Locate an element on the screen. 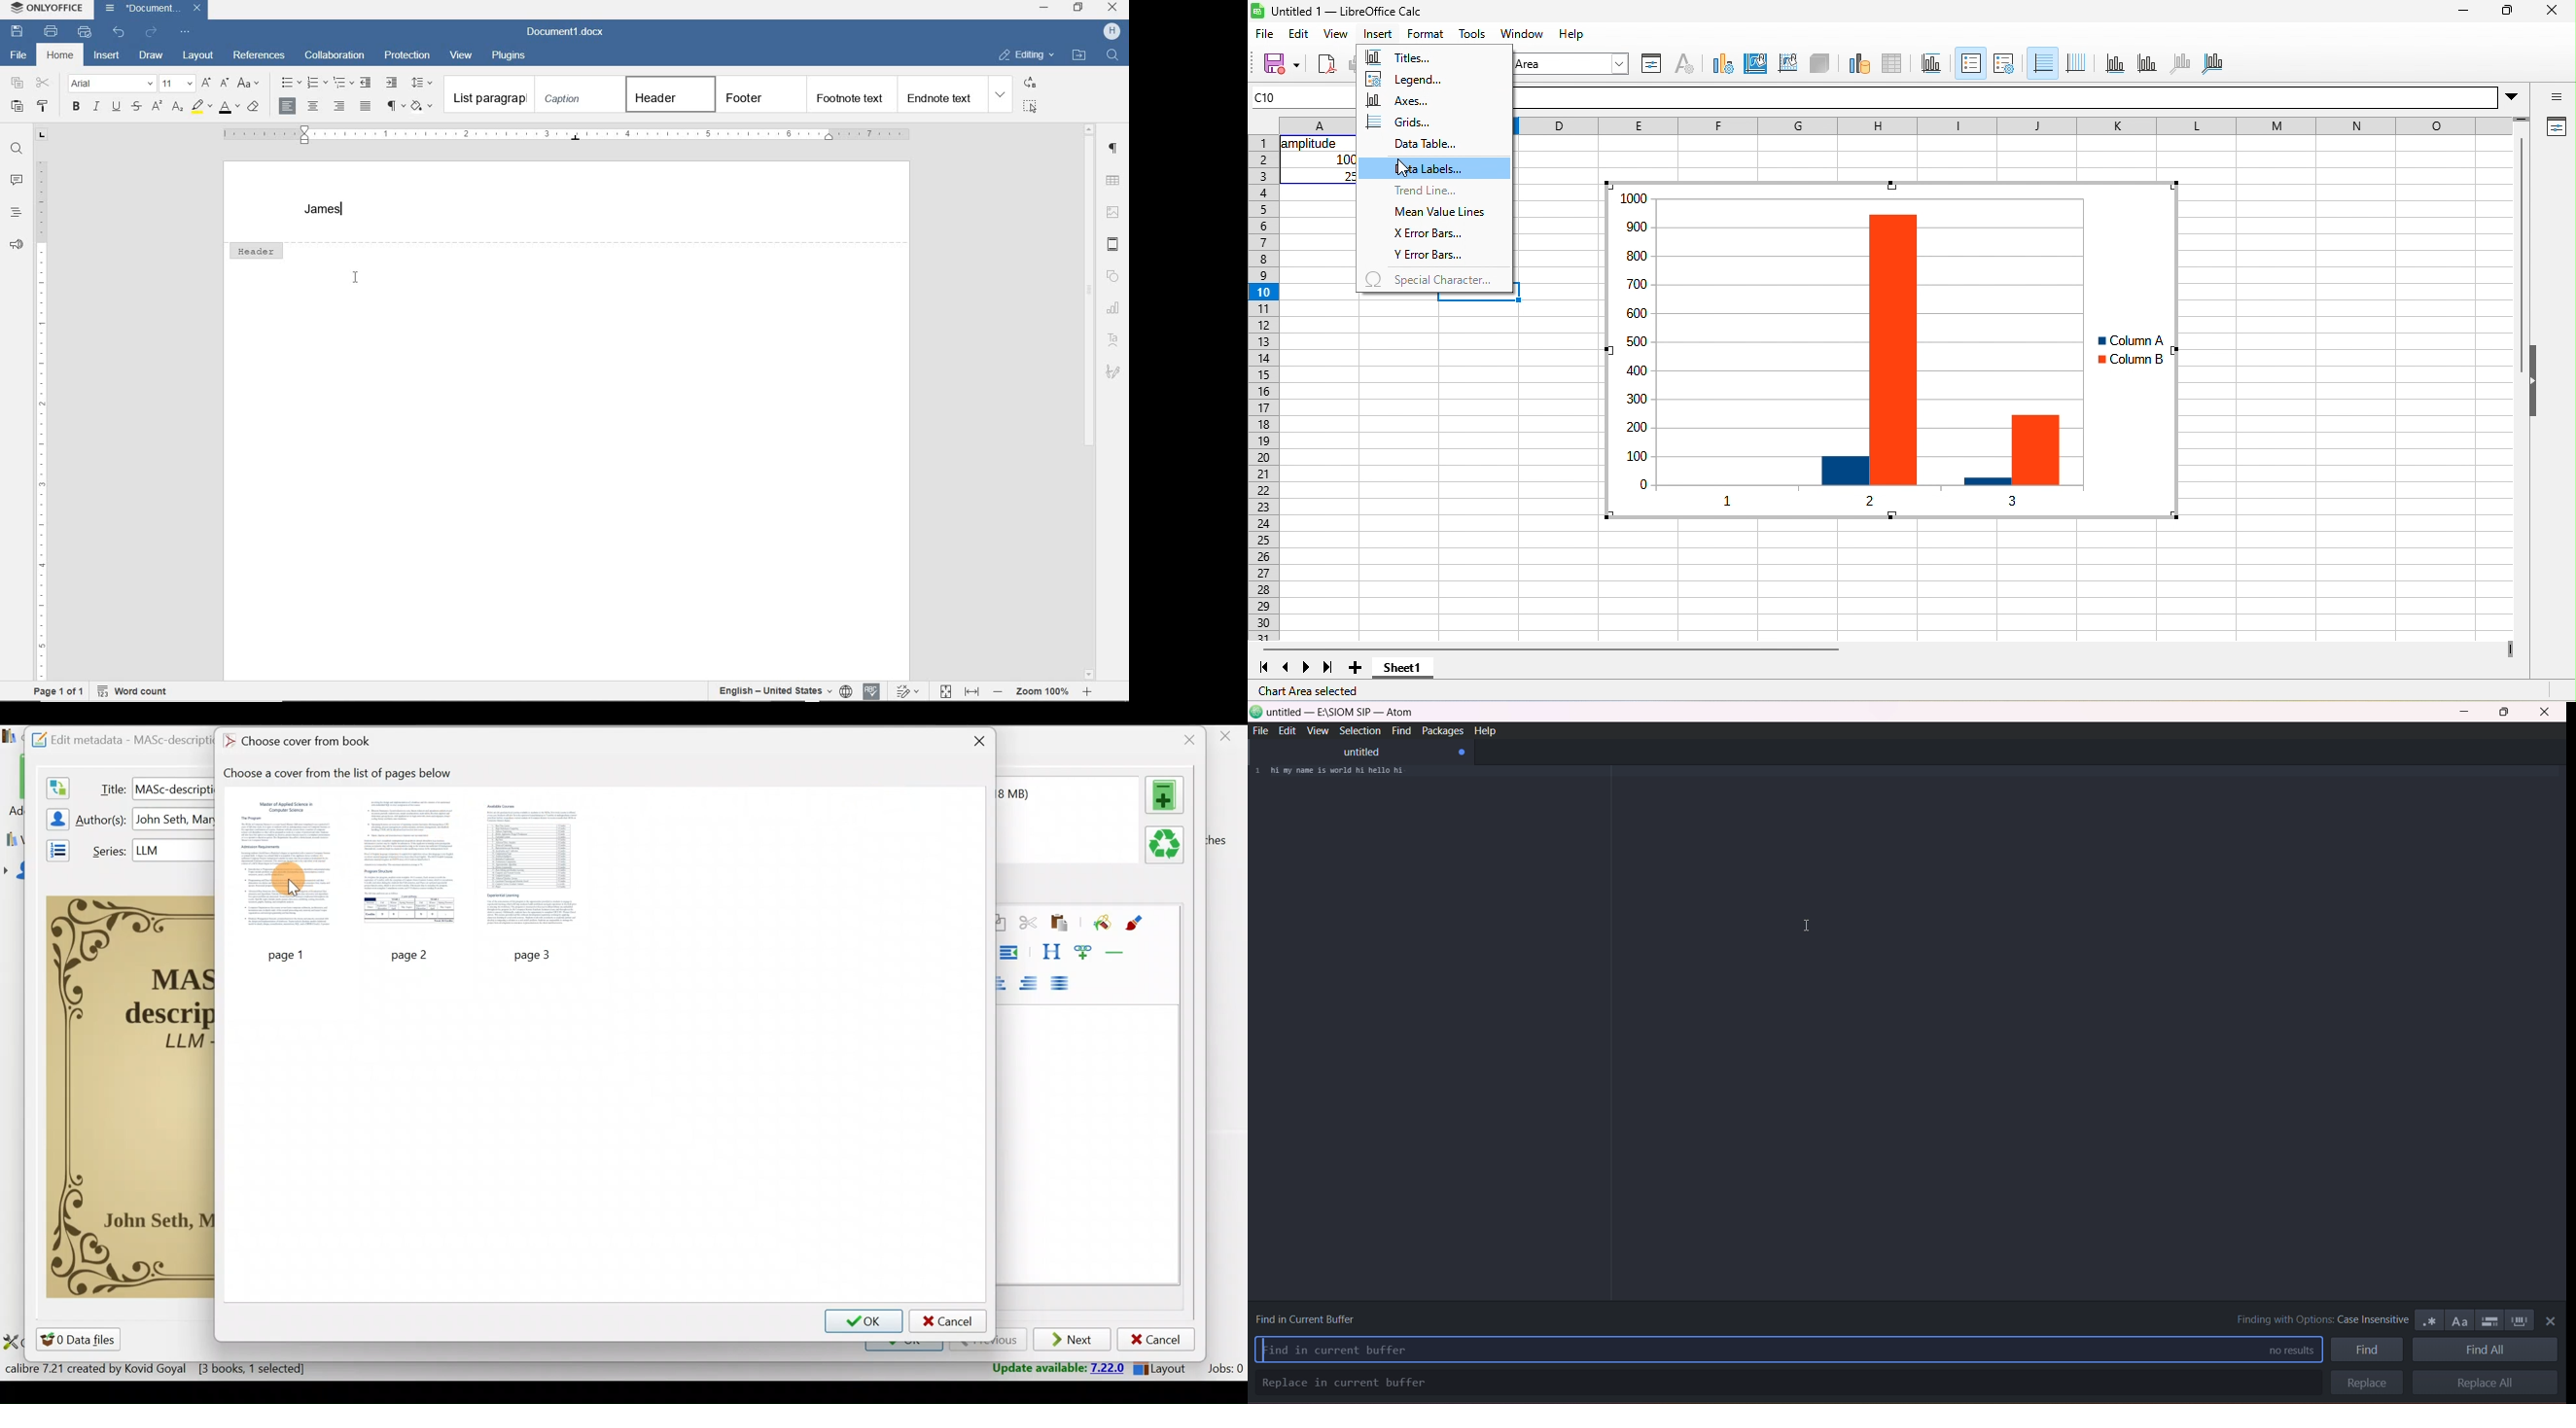  OPEN FILE LOCATION is located at coordinates (1079, 55).